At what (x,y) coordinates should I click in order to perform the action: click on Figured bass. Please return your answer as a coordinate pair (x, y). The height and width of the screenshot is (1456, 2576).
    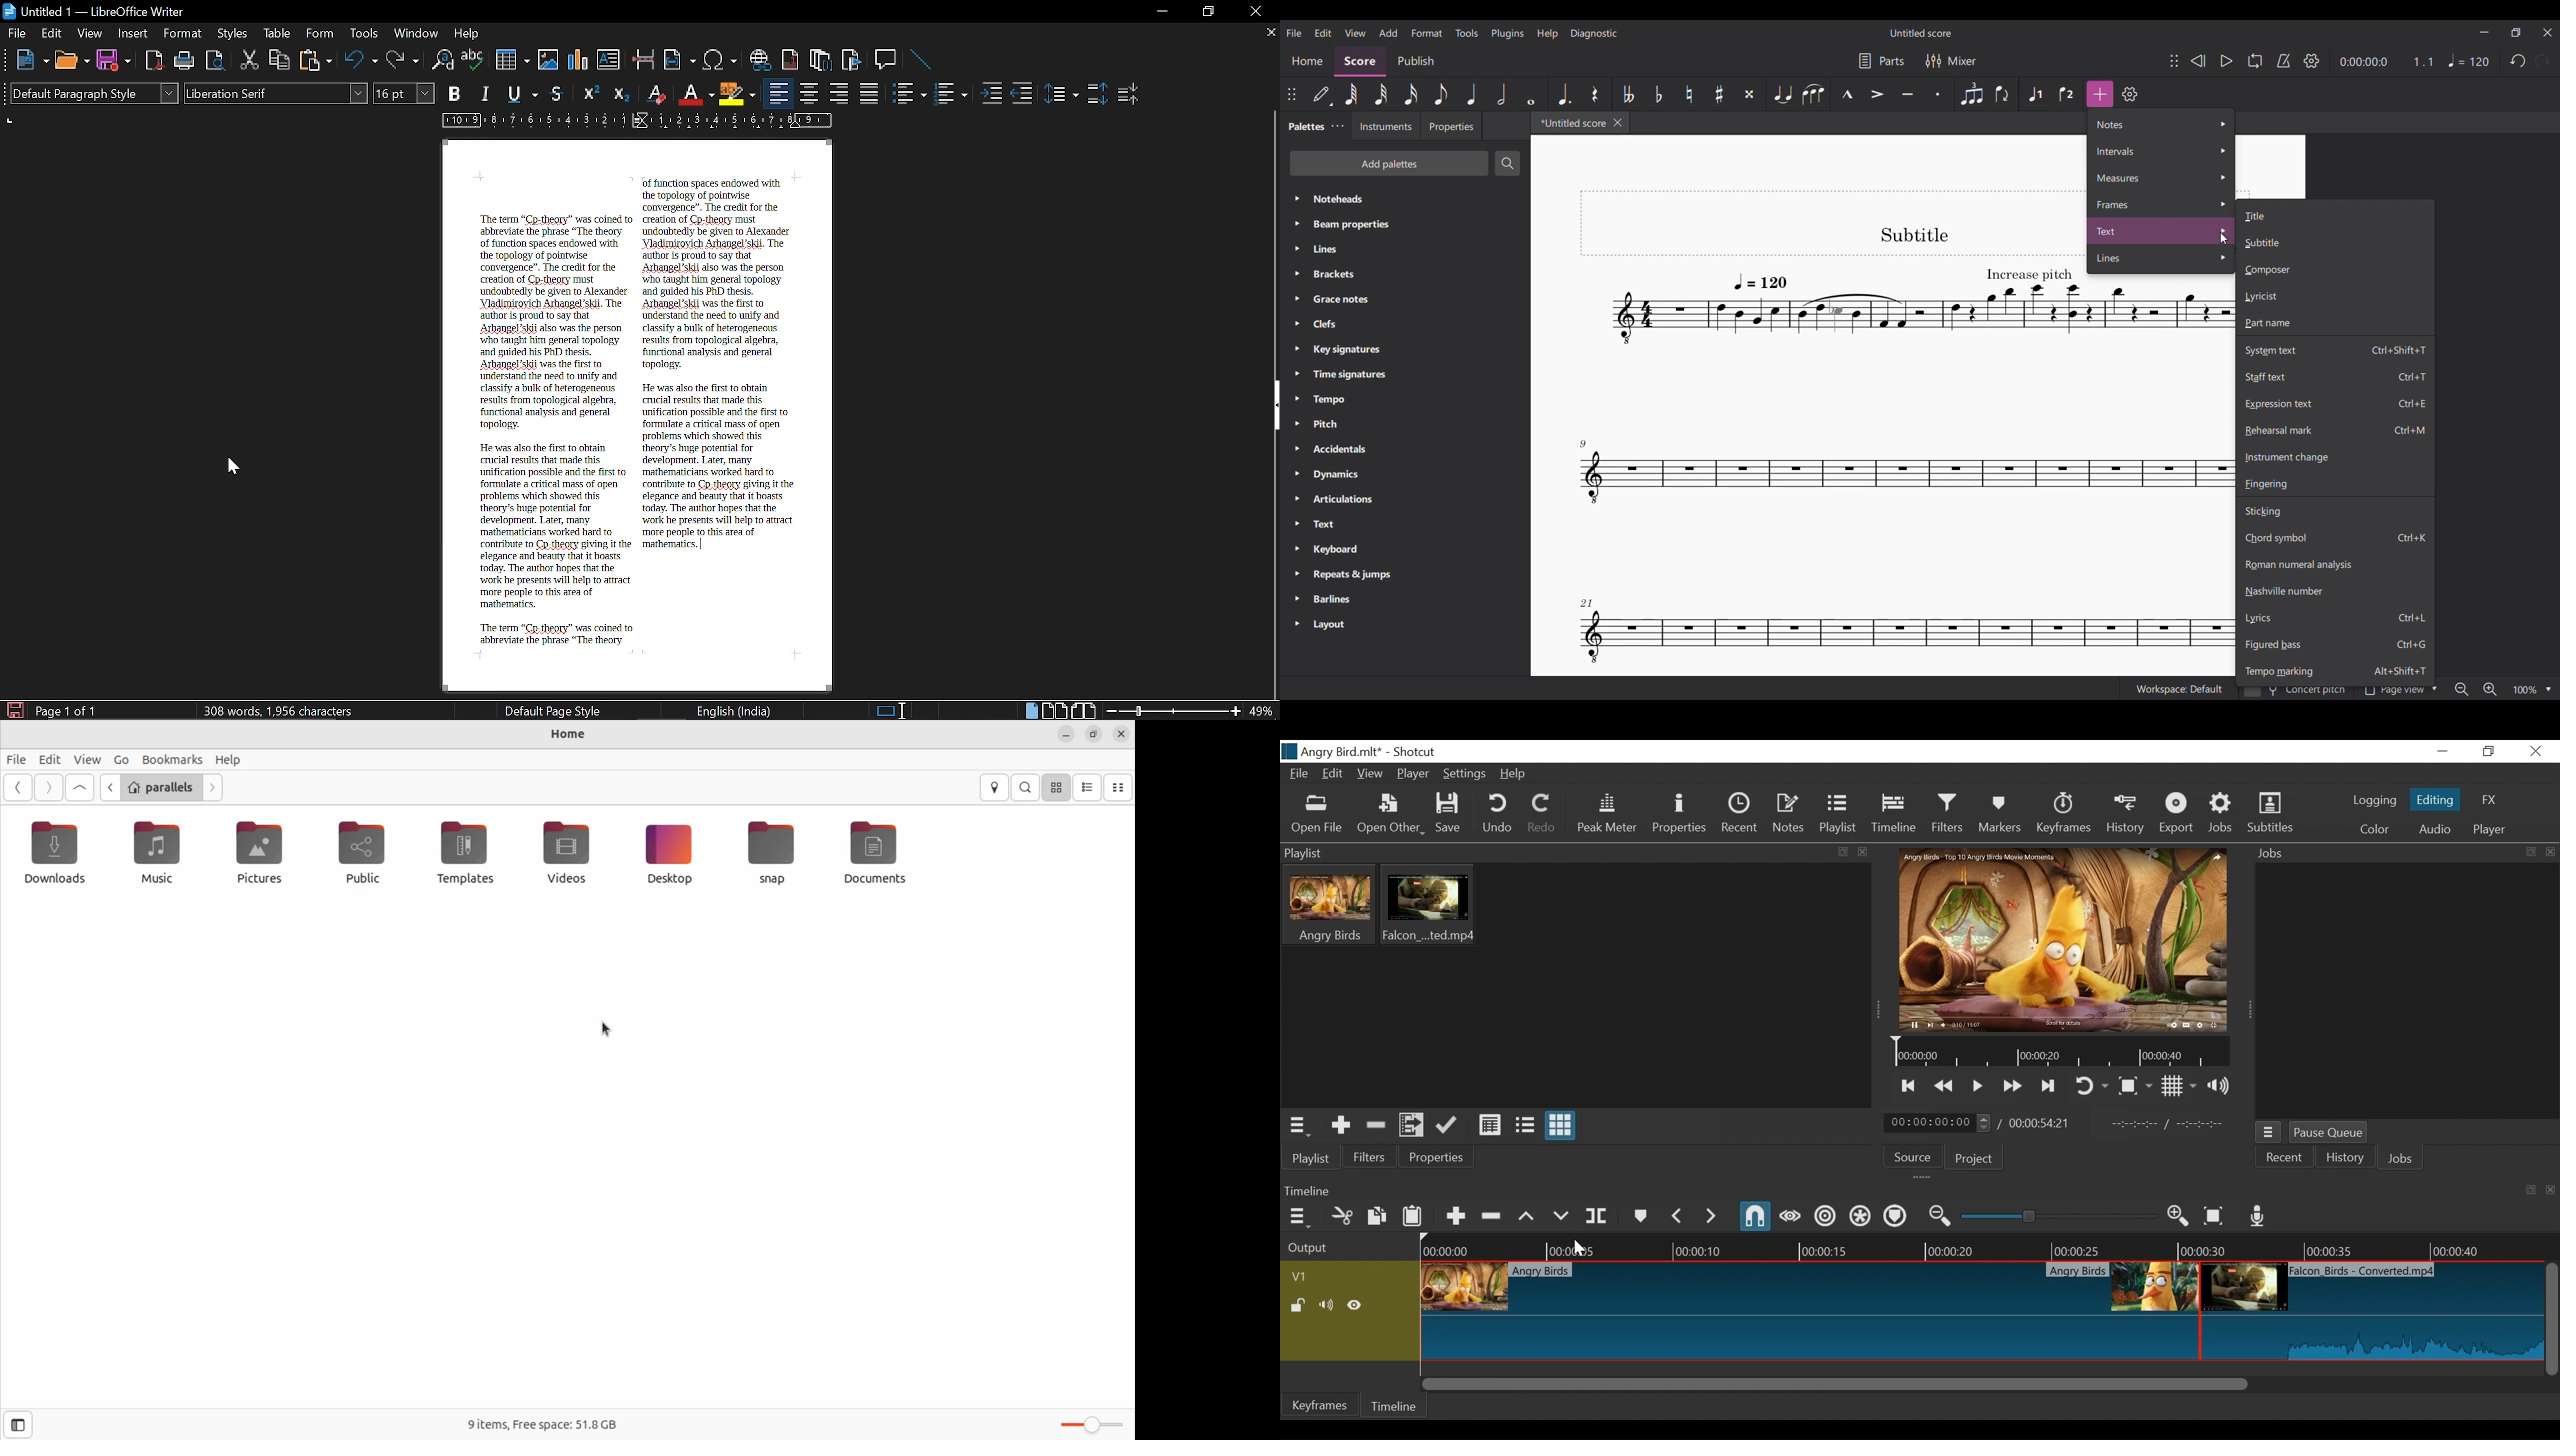
    Looking at the image, I should click on (2335, 645).